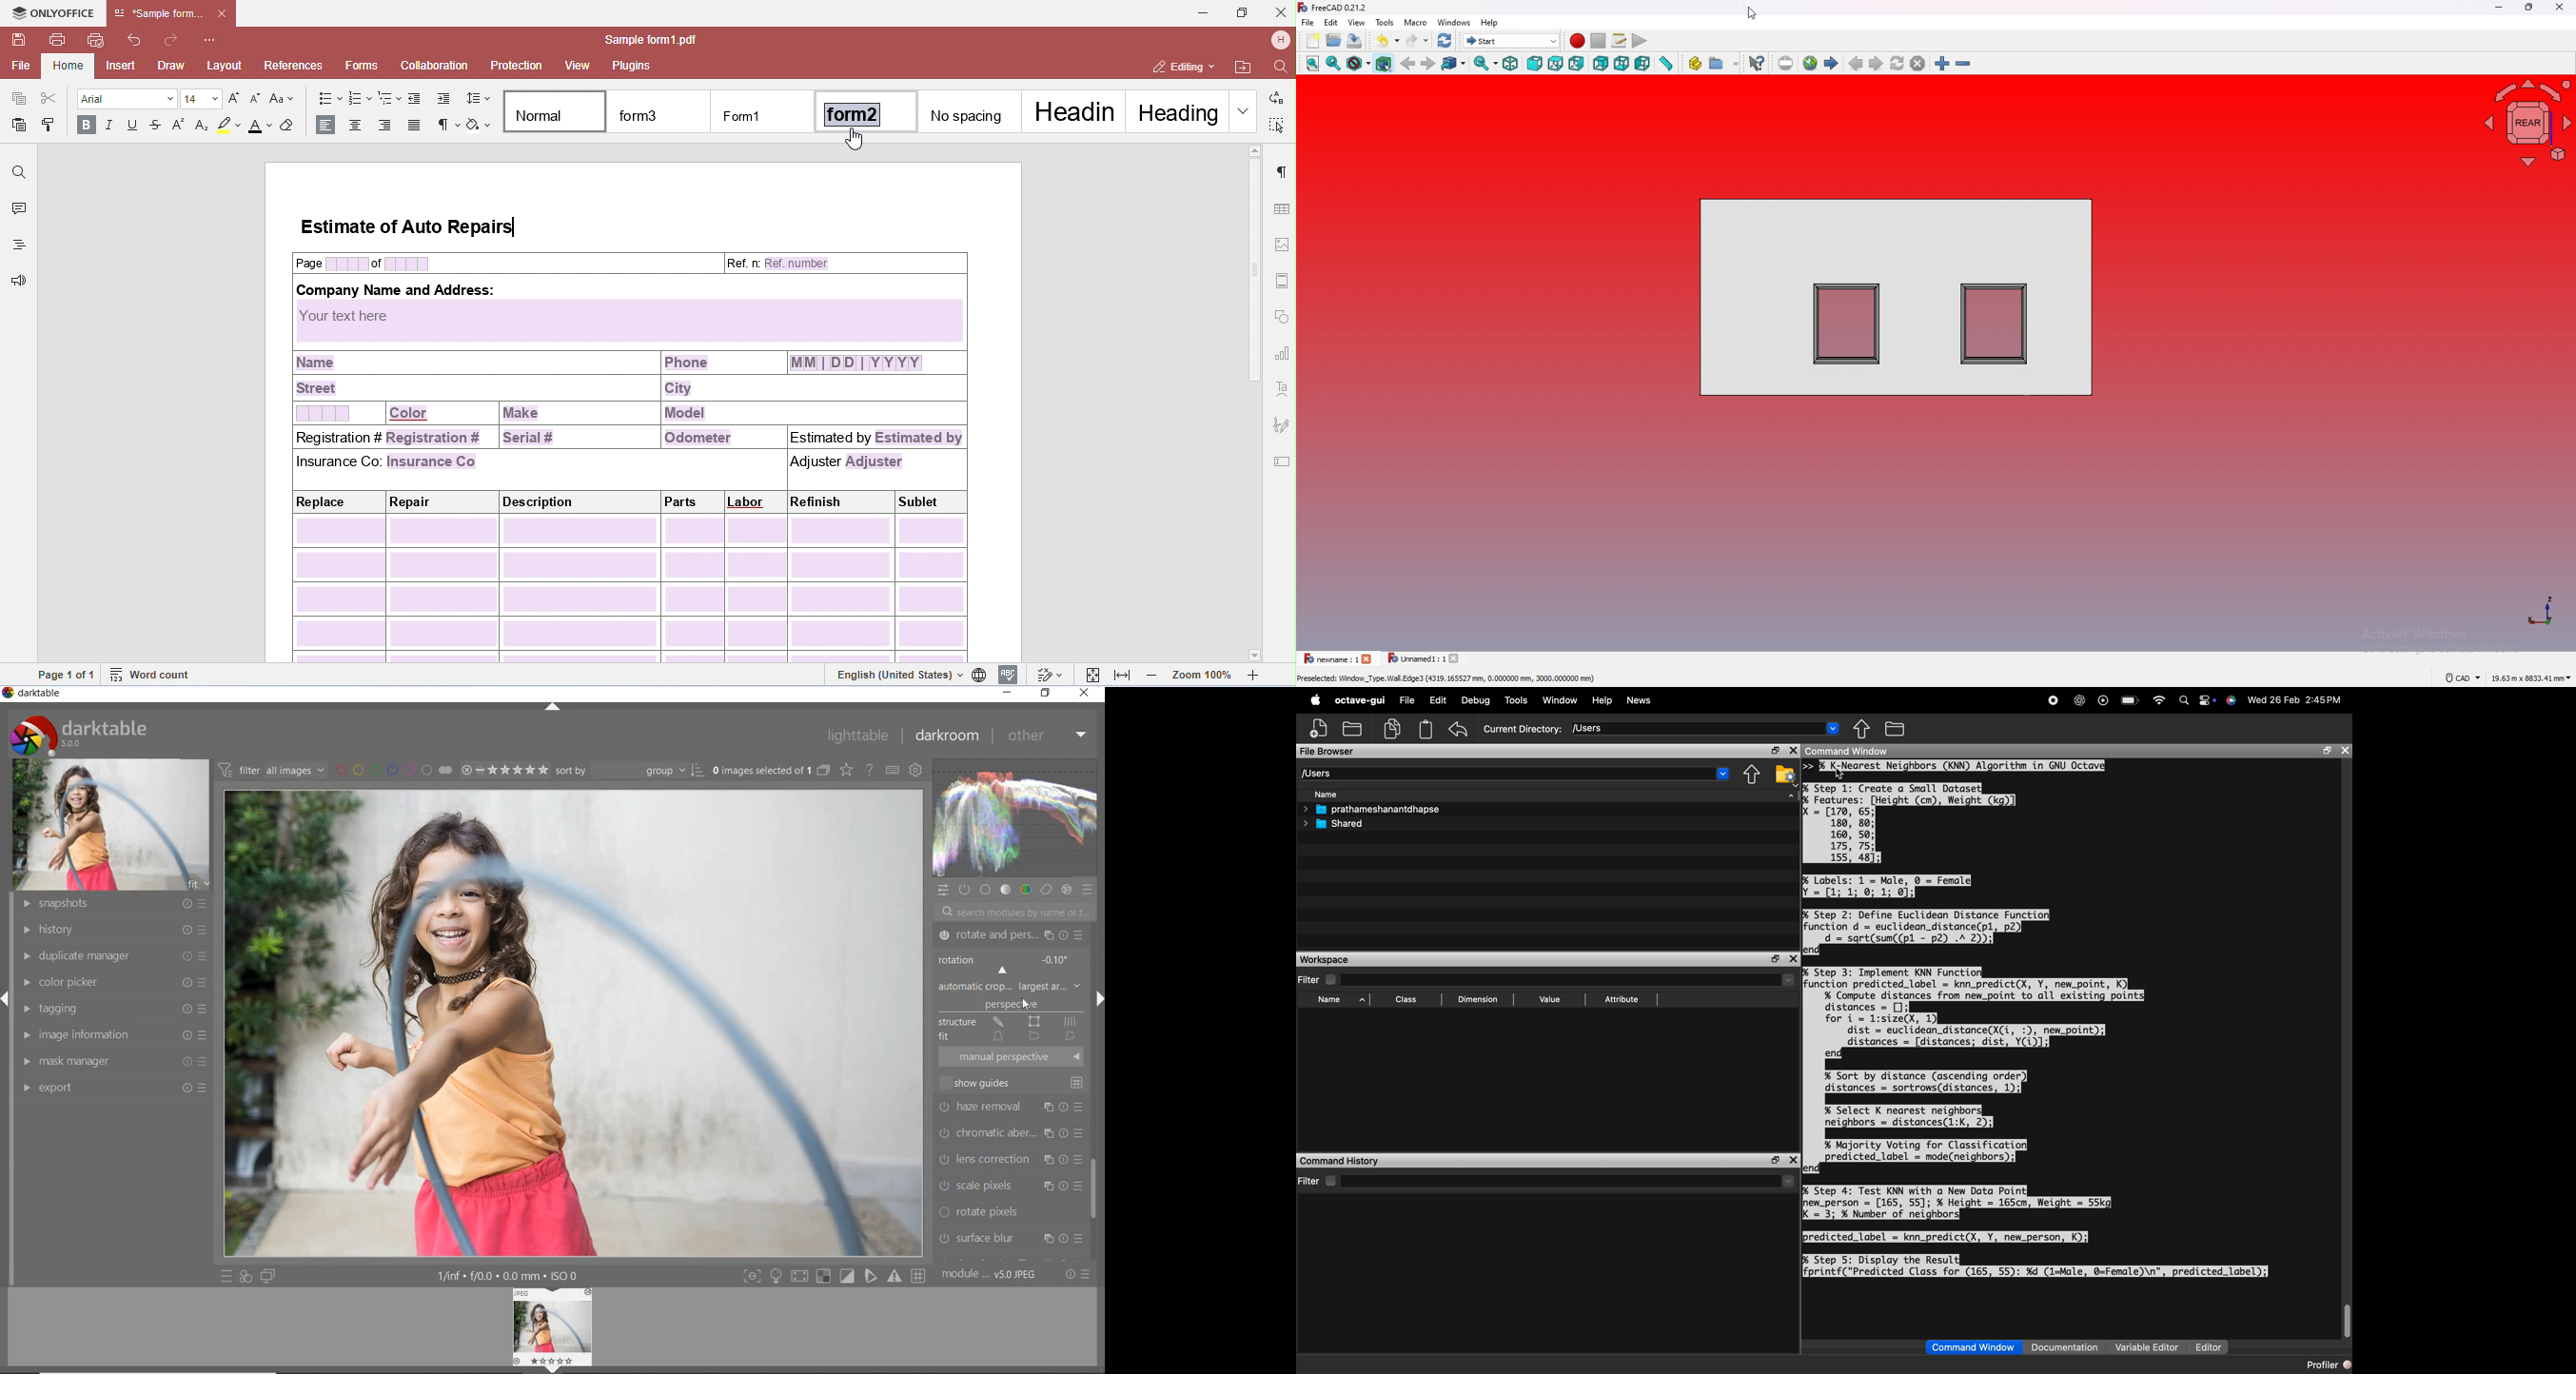 This screenshot has width=2576, height=1400. I want to click on back, so click(1409, 63).